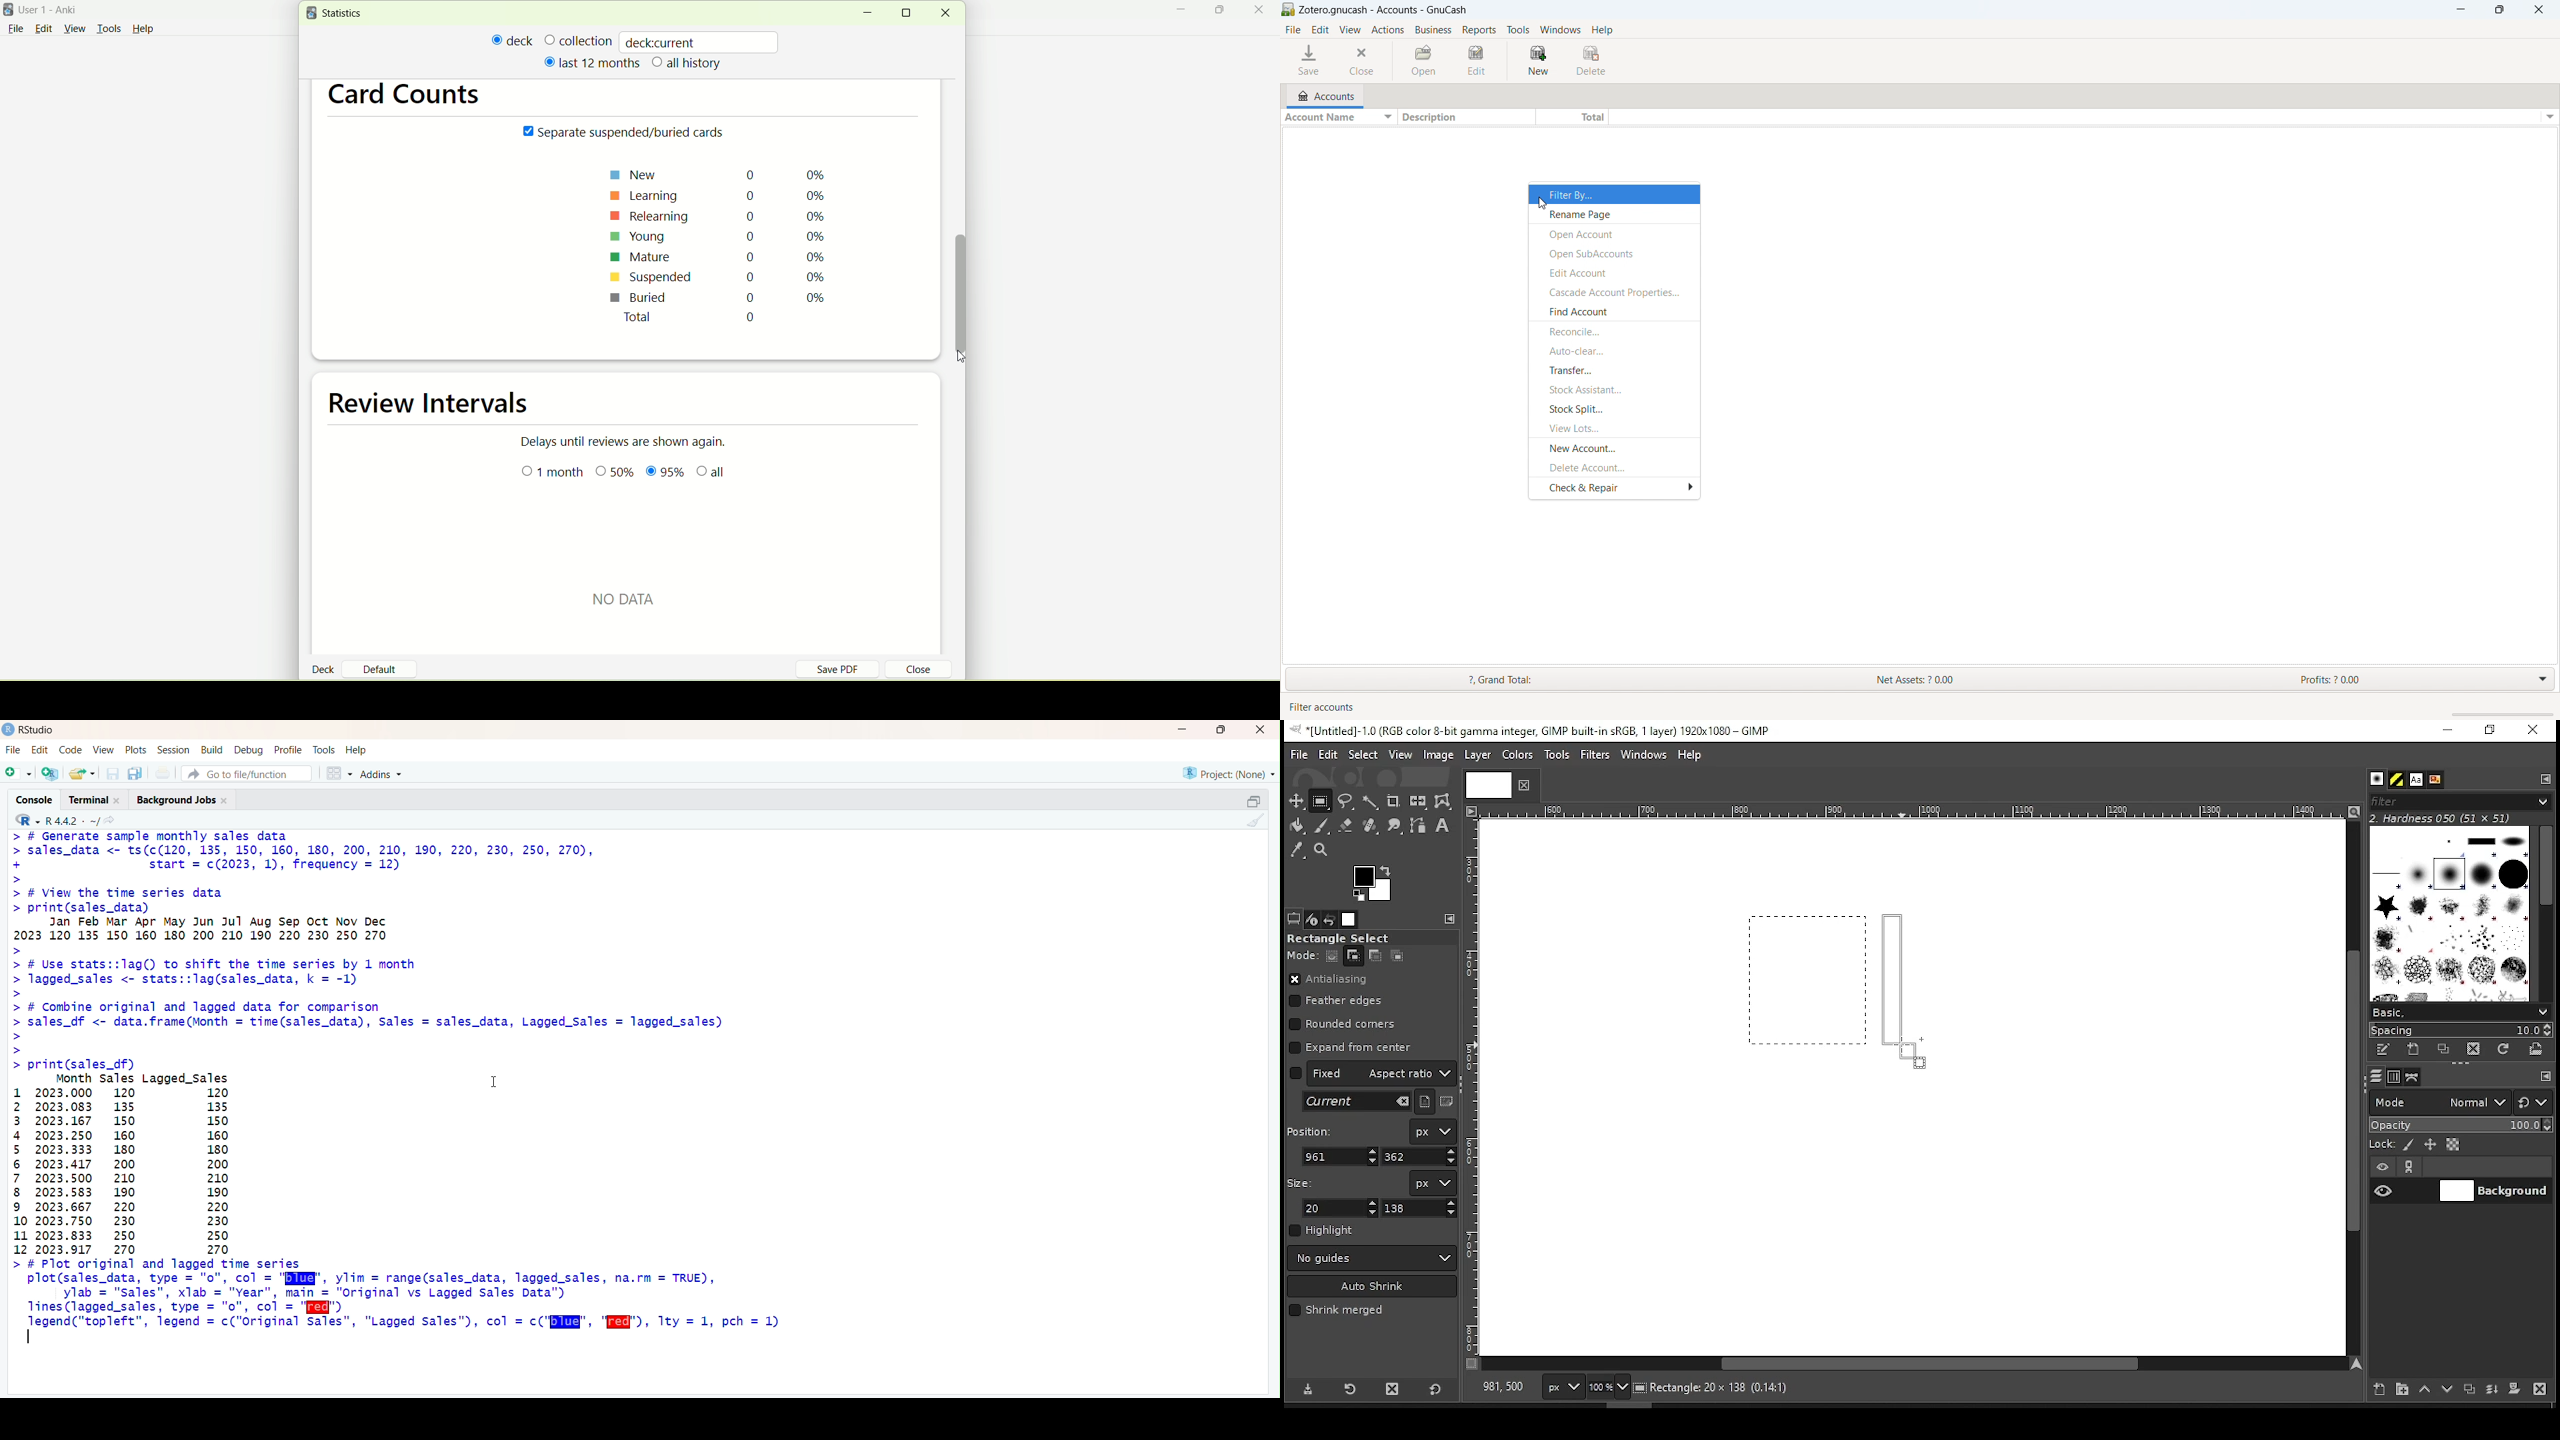 This screenshot has height=1456, width=2576. What do you see at coordinates (157, 900) in the screenshot?
I see `> # View the Time series data> print(sales_data)` at bounding box center [157, 900].